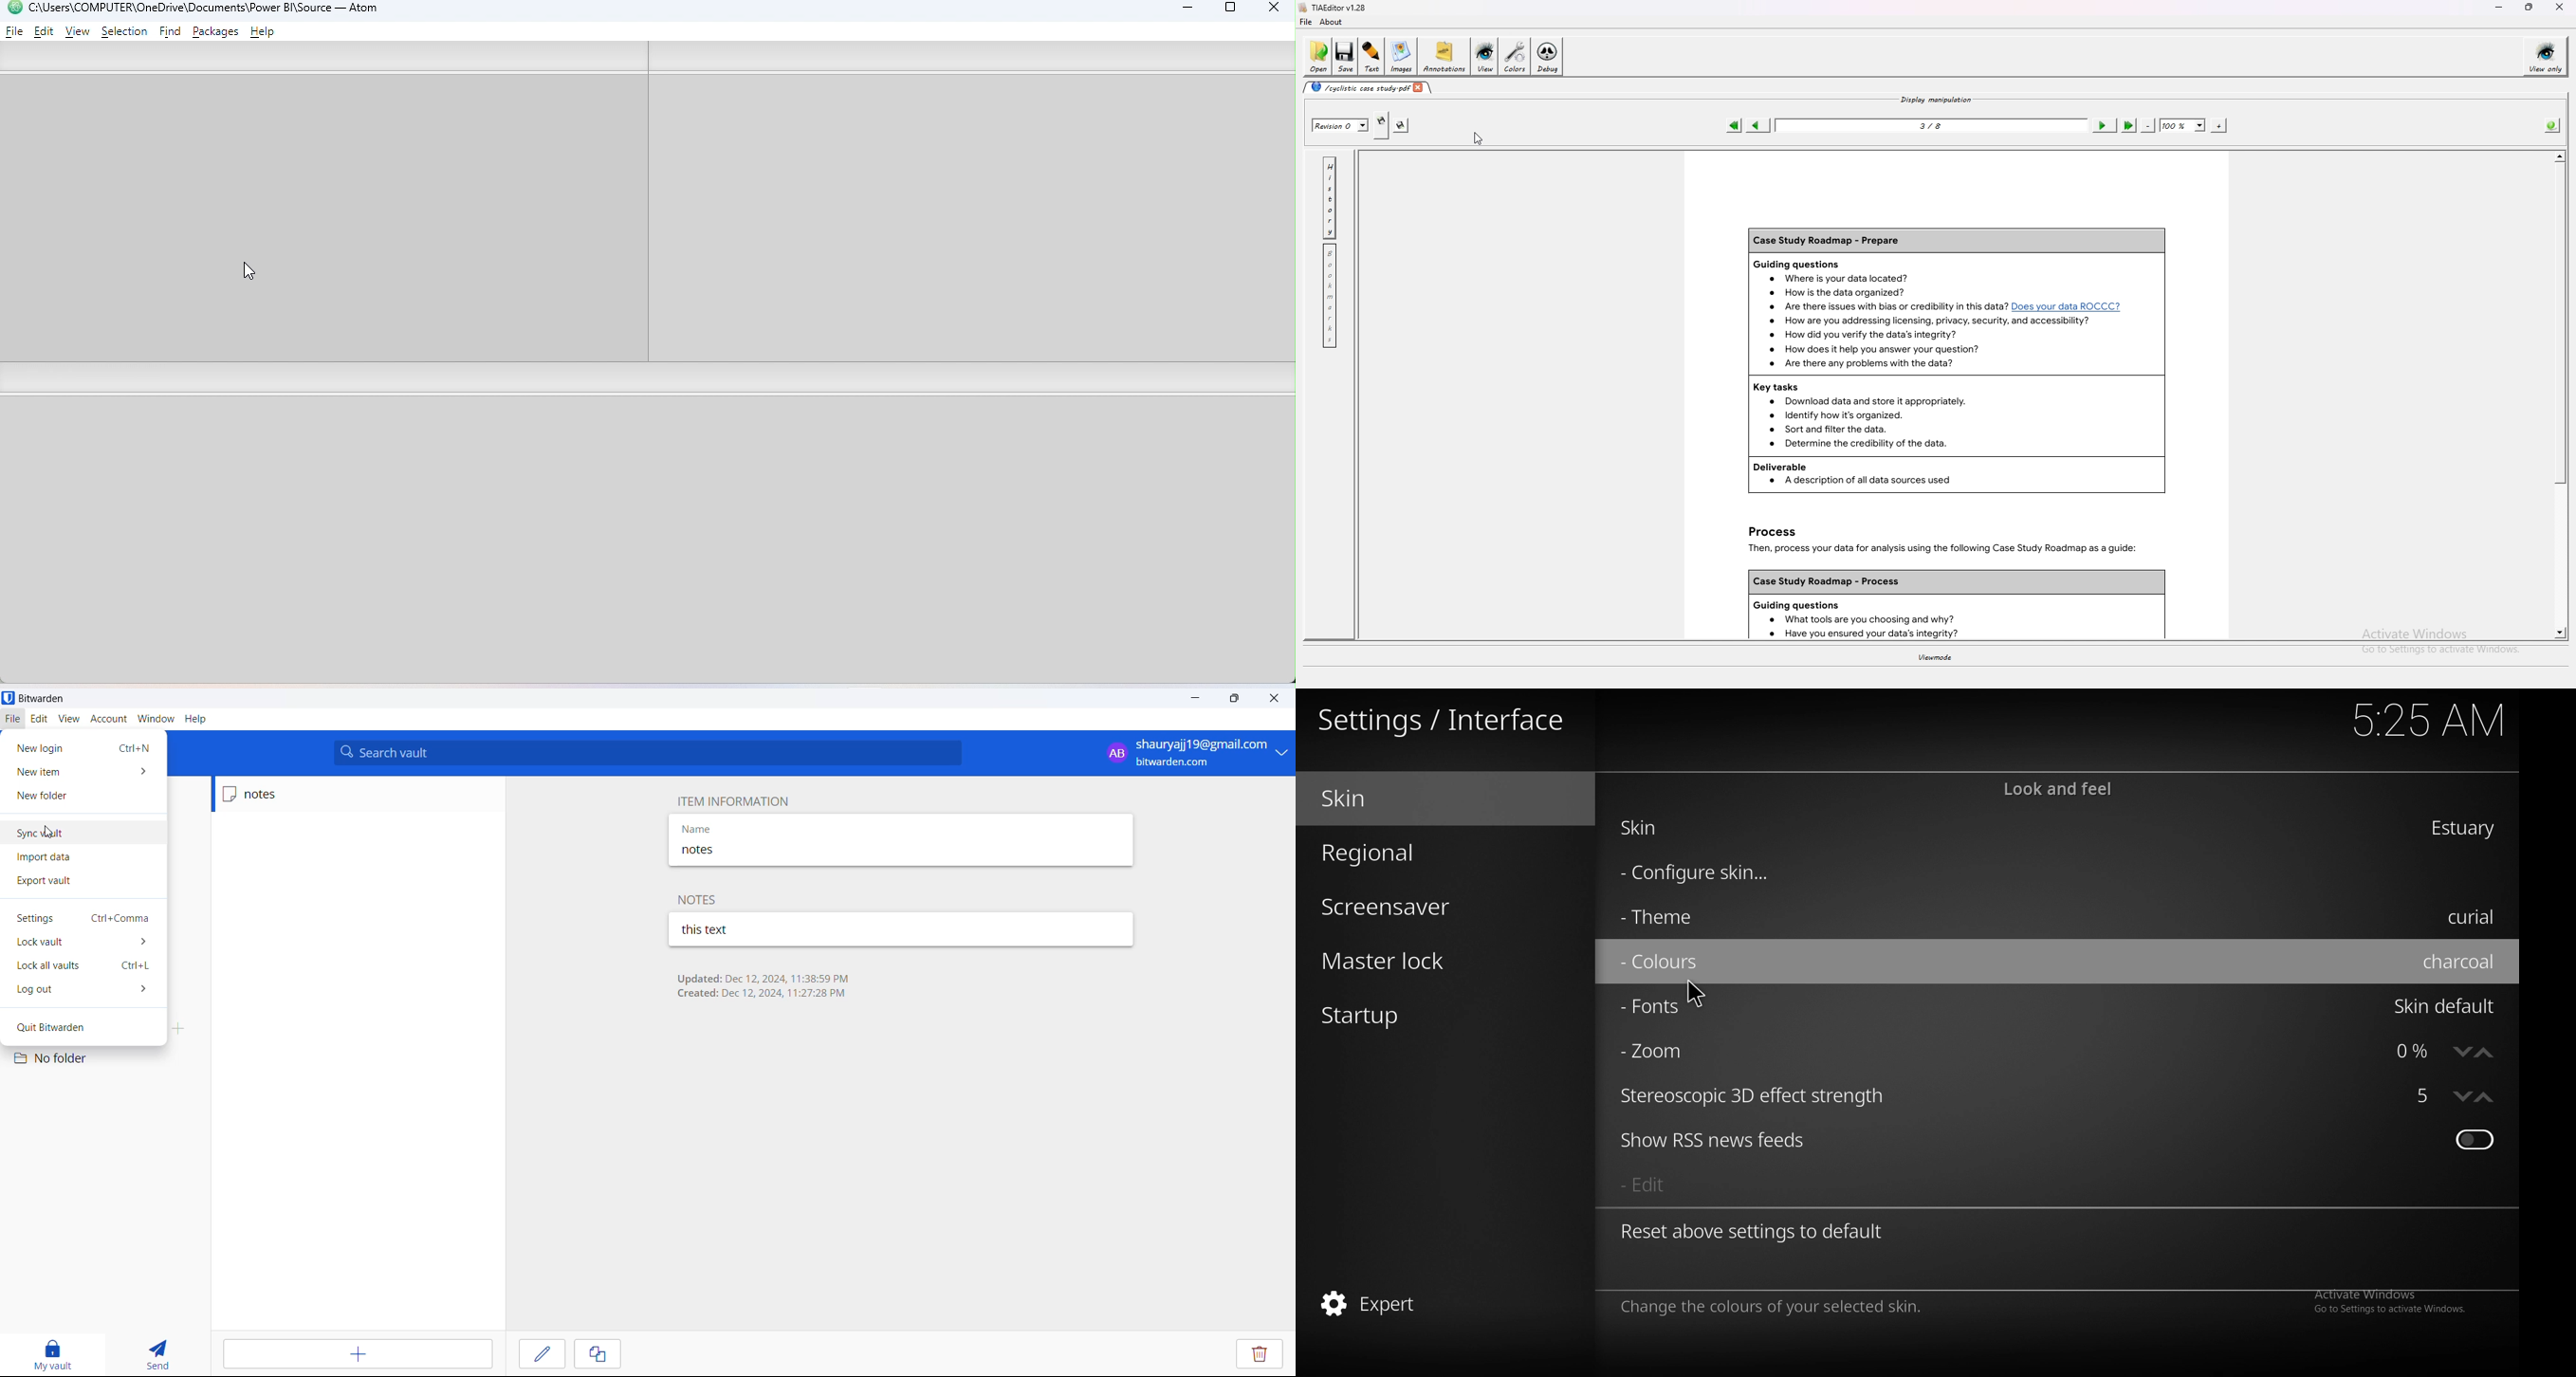  What do you see at coordinates (1676, 1184) in the screenshot?
I see `edit` at bounding box center [1676, 1184].